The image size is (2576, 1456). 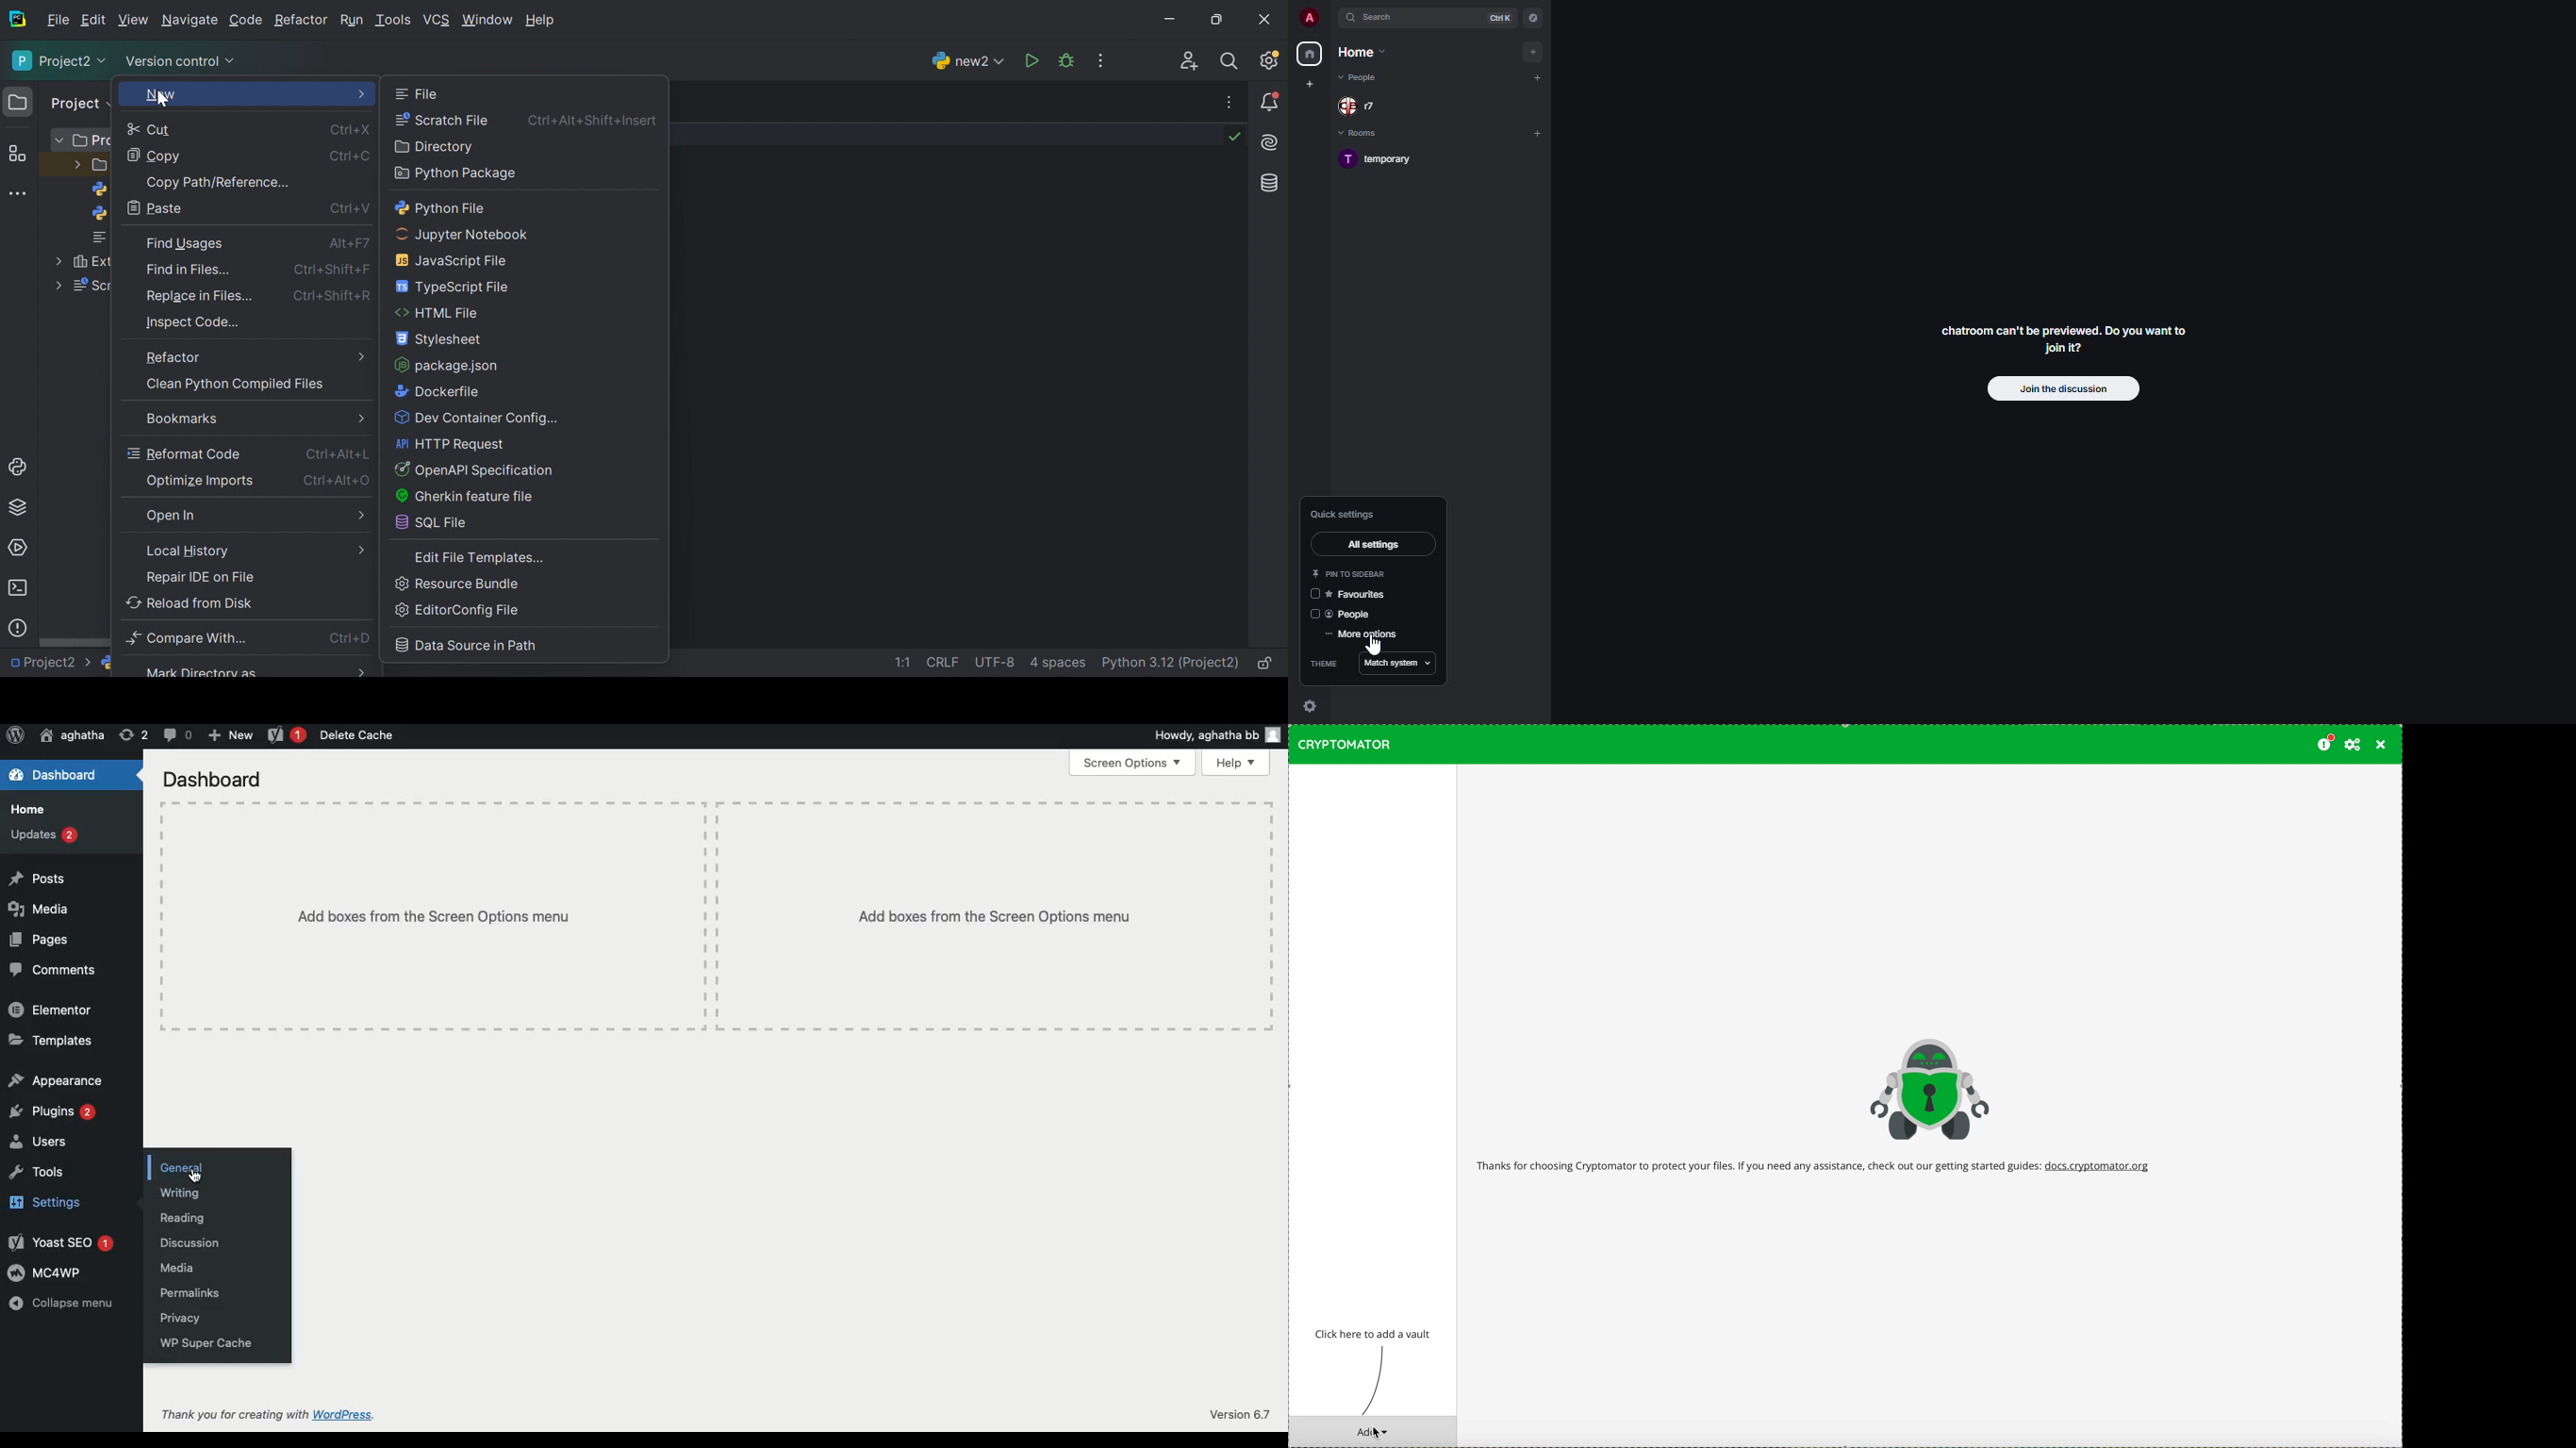 I want to click on add, so click(x=1537, y=76).